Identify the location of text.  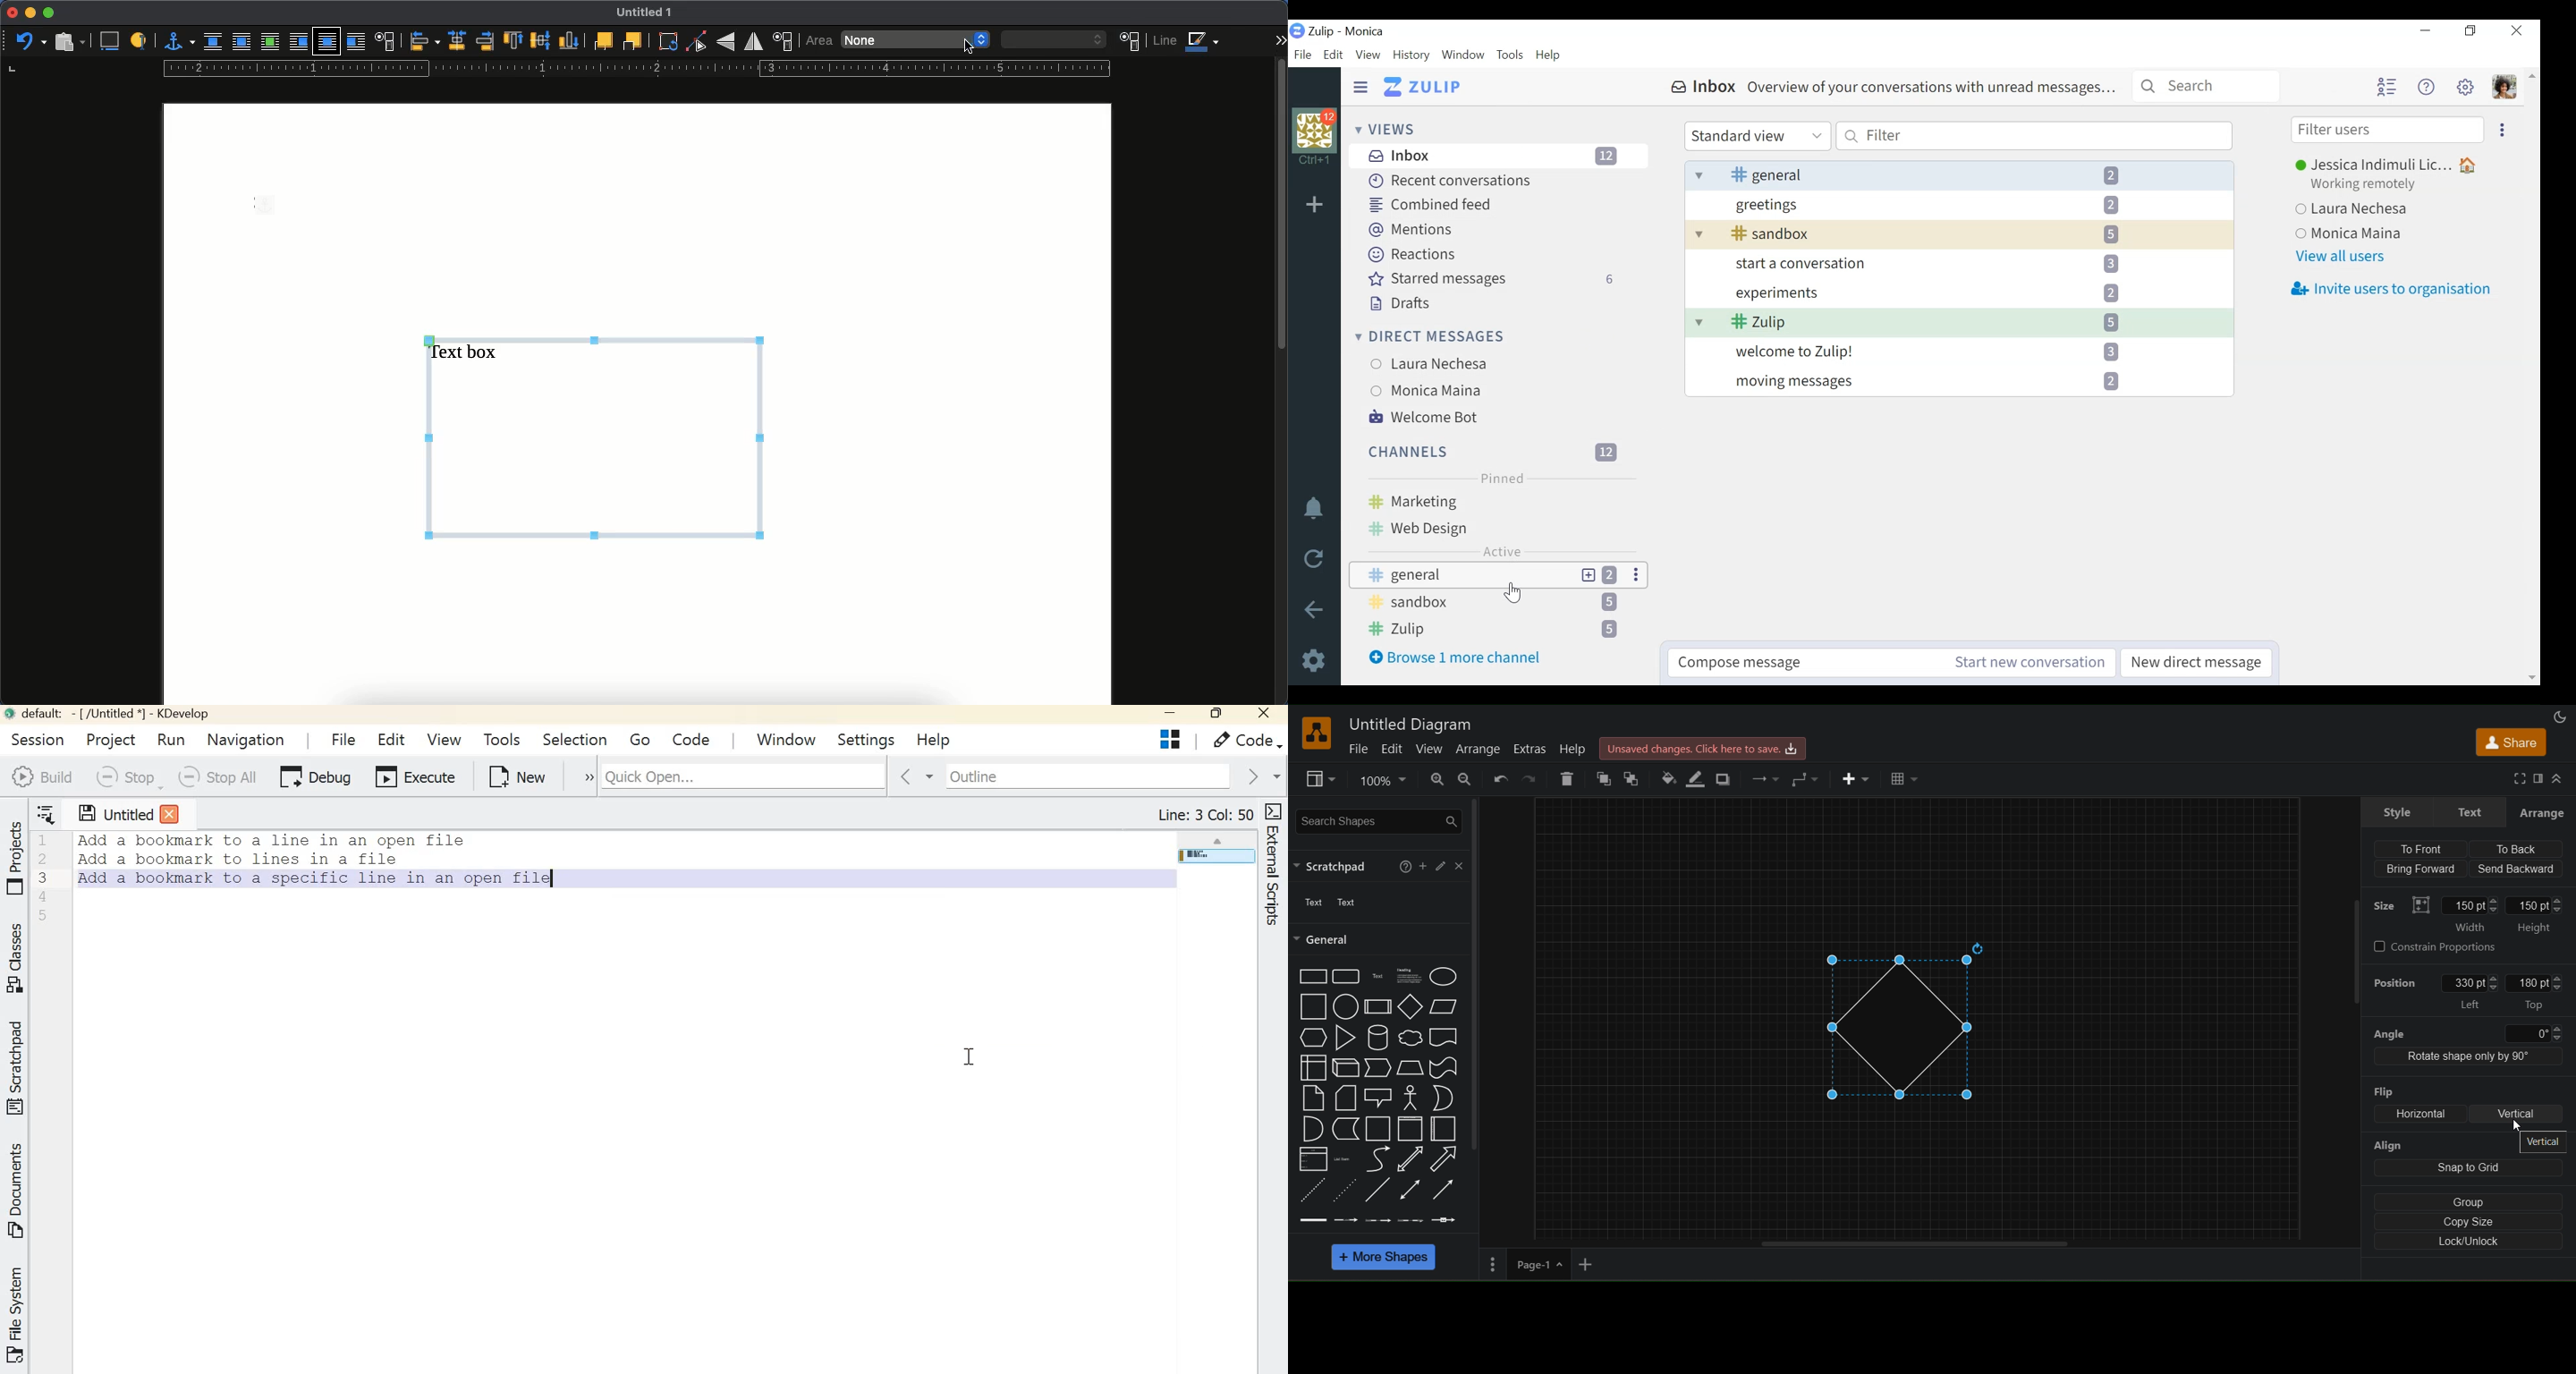
(2471, 810).